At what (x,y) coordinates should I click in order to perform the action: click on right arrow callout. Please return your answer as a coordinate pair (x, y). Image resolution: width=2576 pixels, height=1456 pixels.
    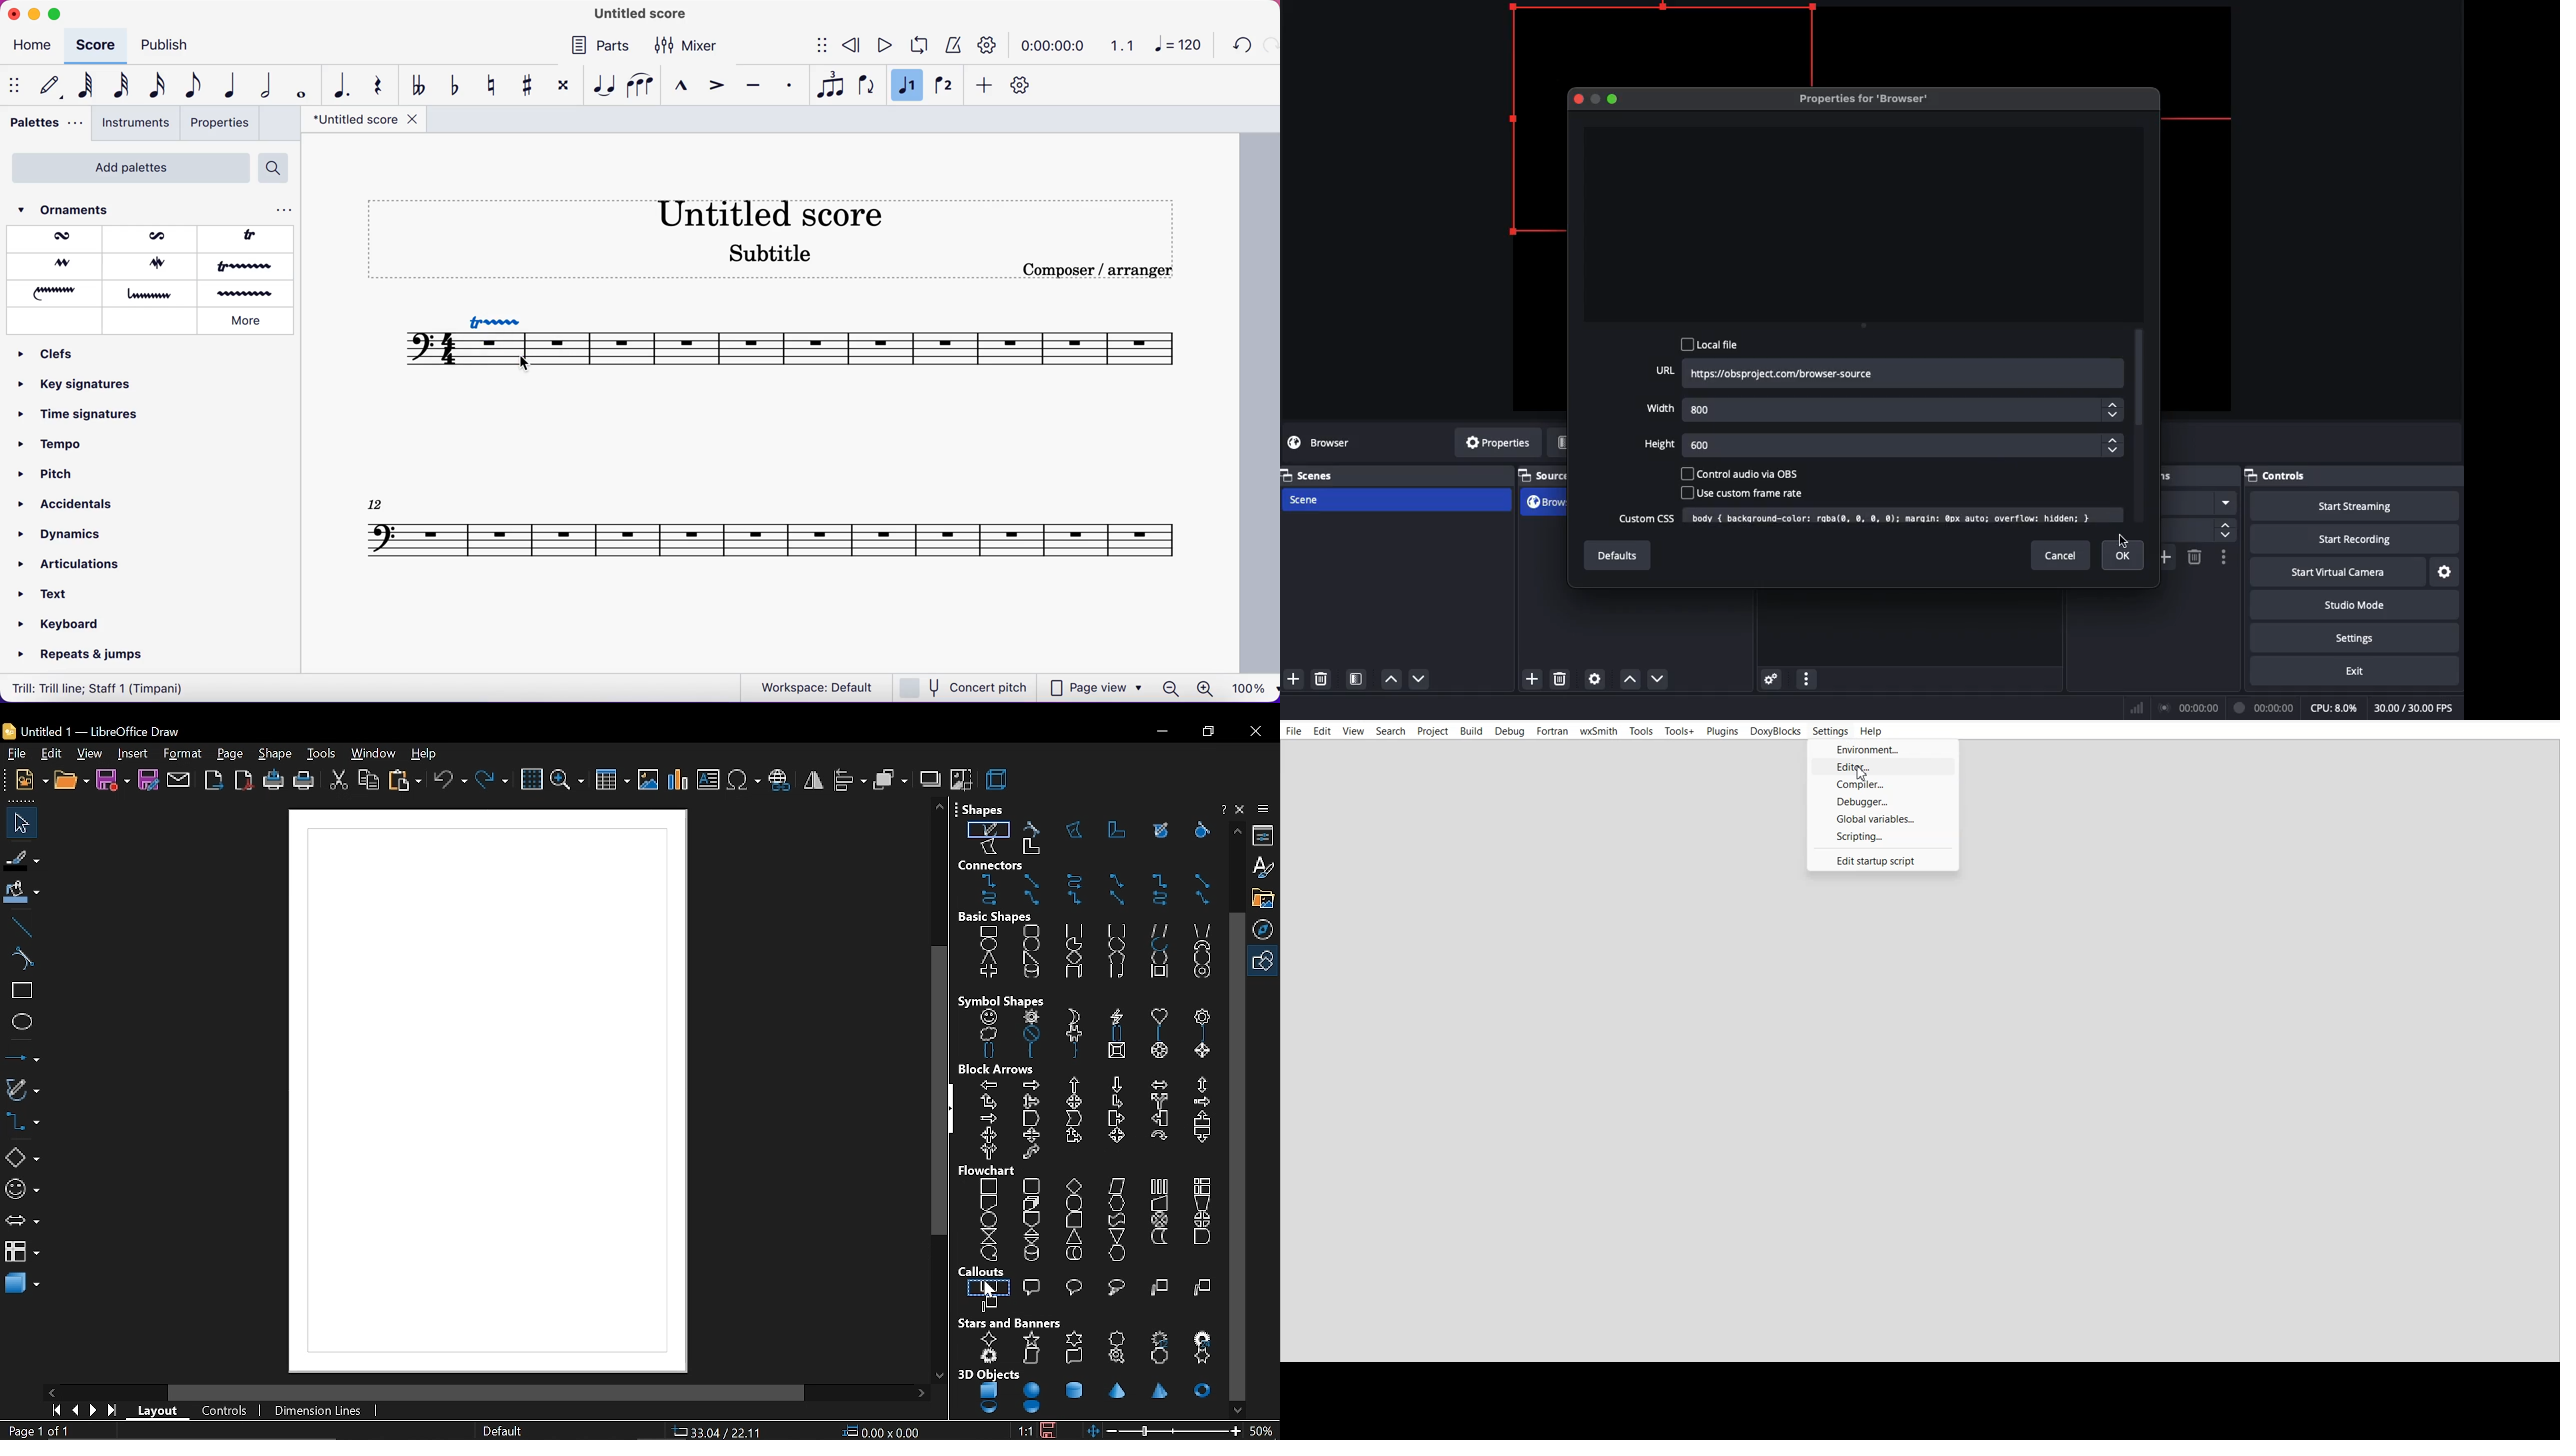
    Looking at the image, I should click on (1115, 1119).